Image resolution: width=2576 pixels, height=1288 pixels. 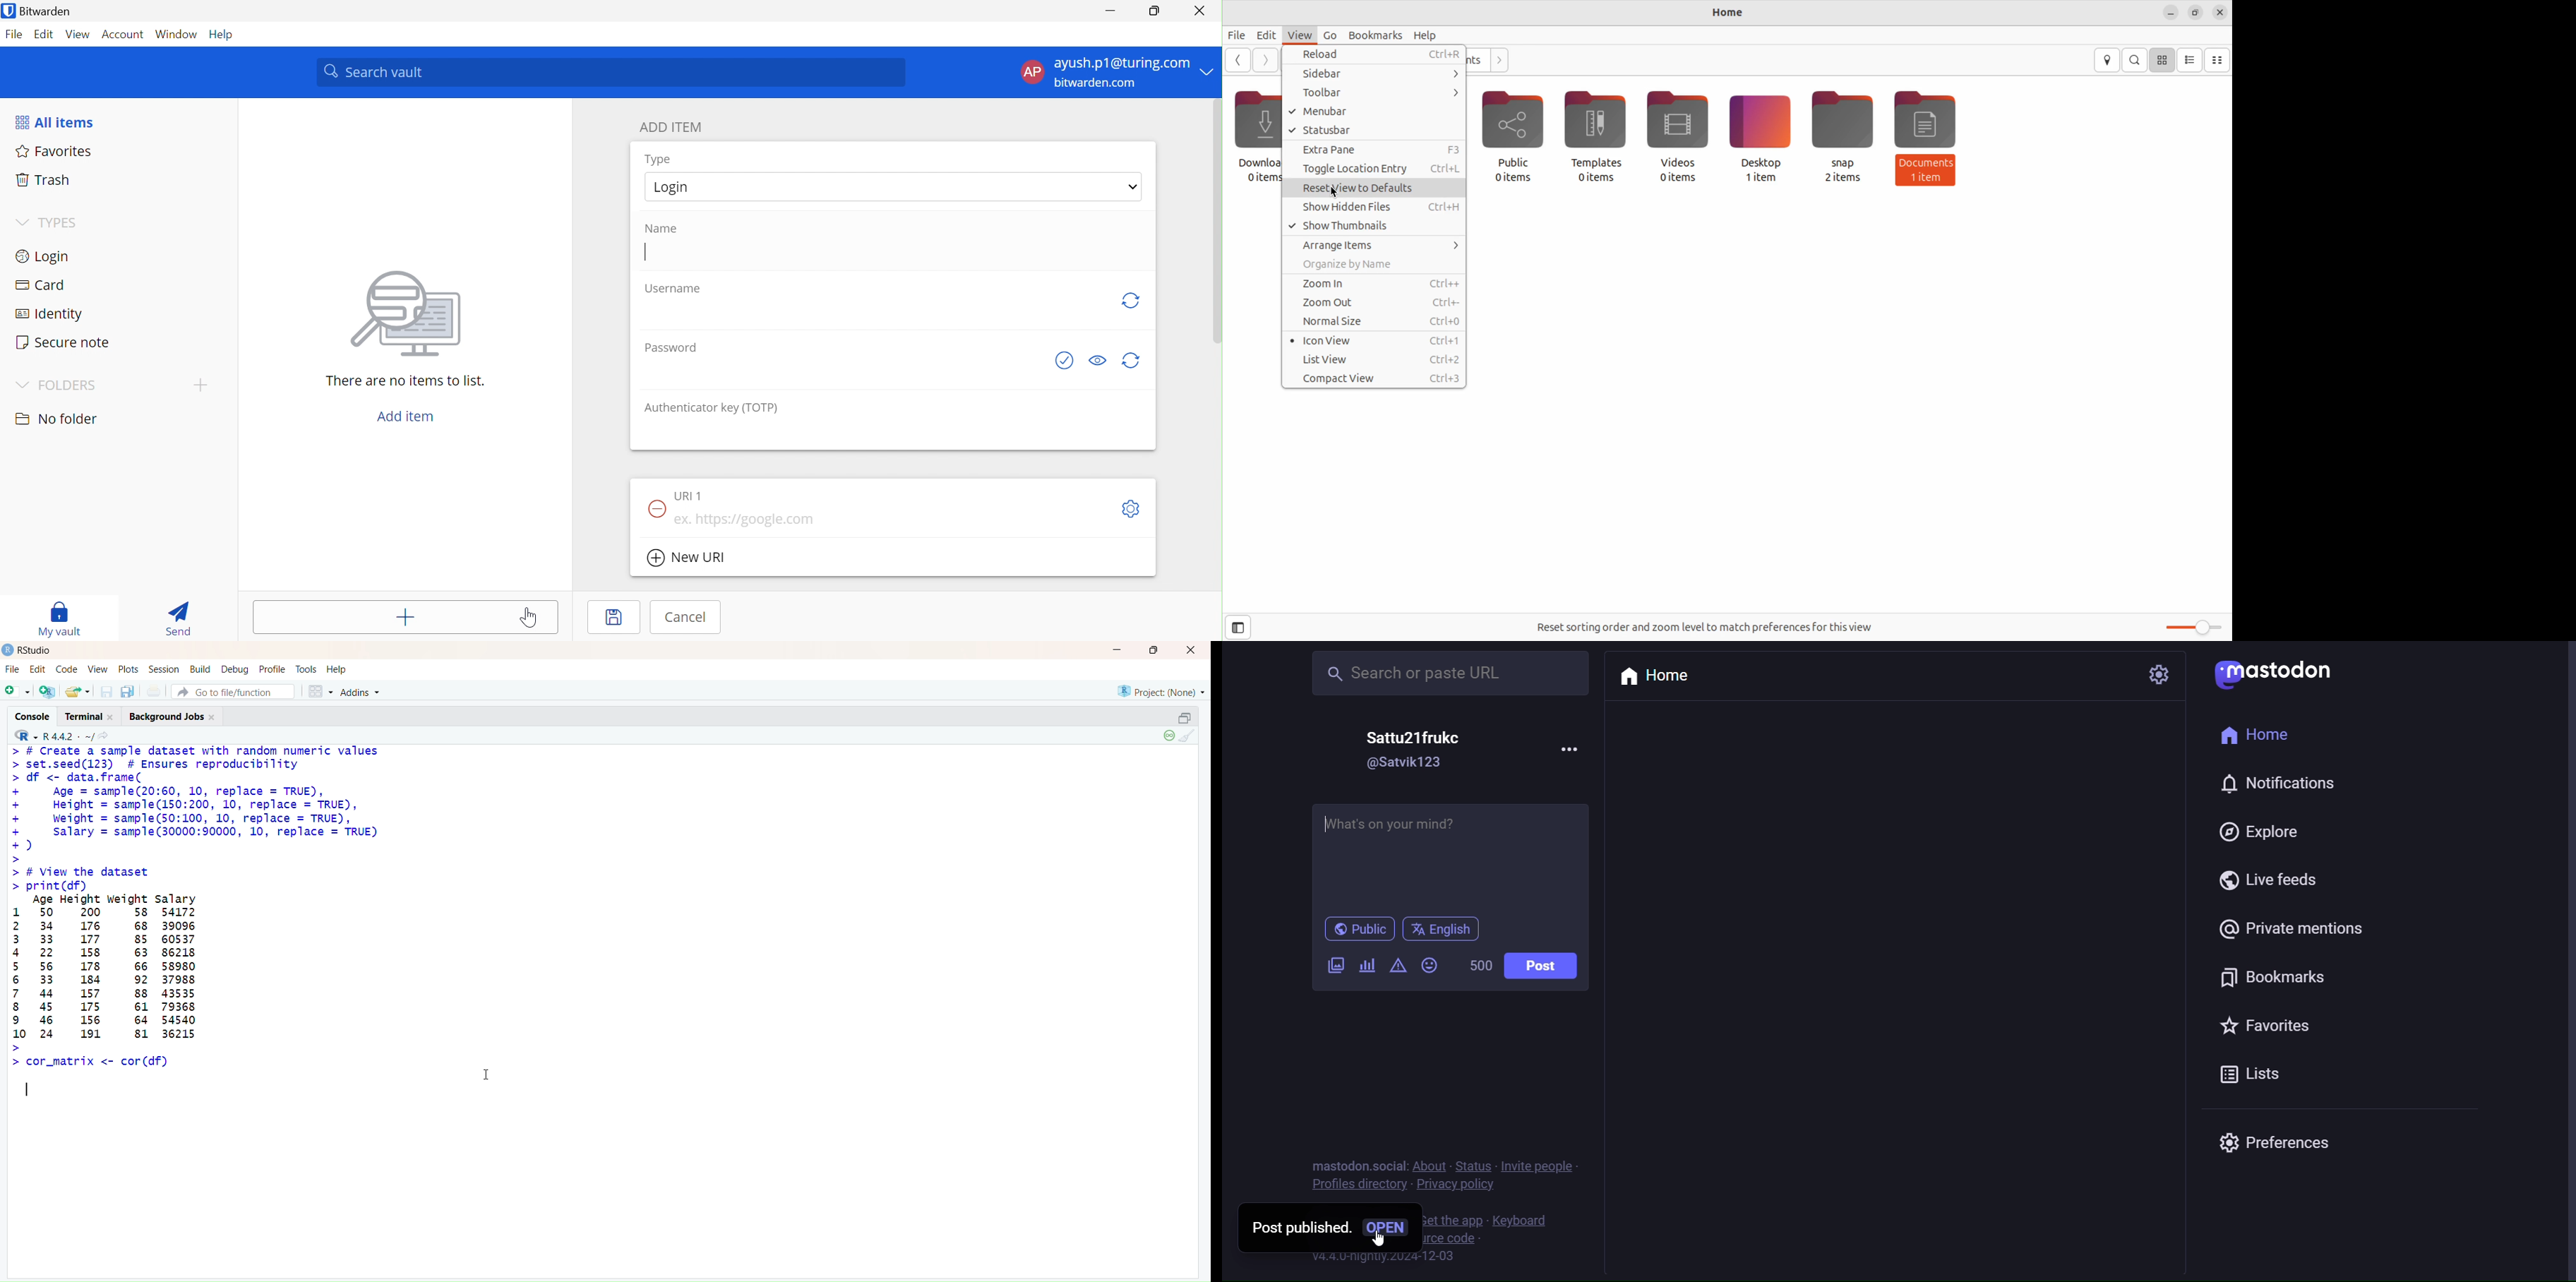 What do you see at coordinates (1391, 1229) in the screenshot?
I see `open` at bounding box center [1391, 1229].